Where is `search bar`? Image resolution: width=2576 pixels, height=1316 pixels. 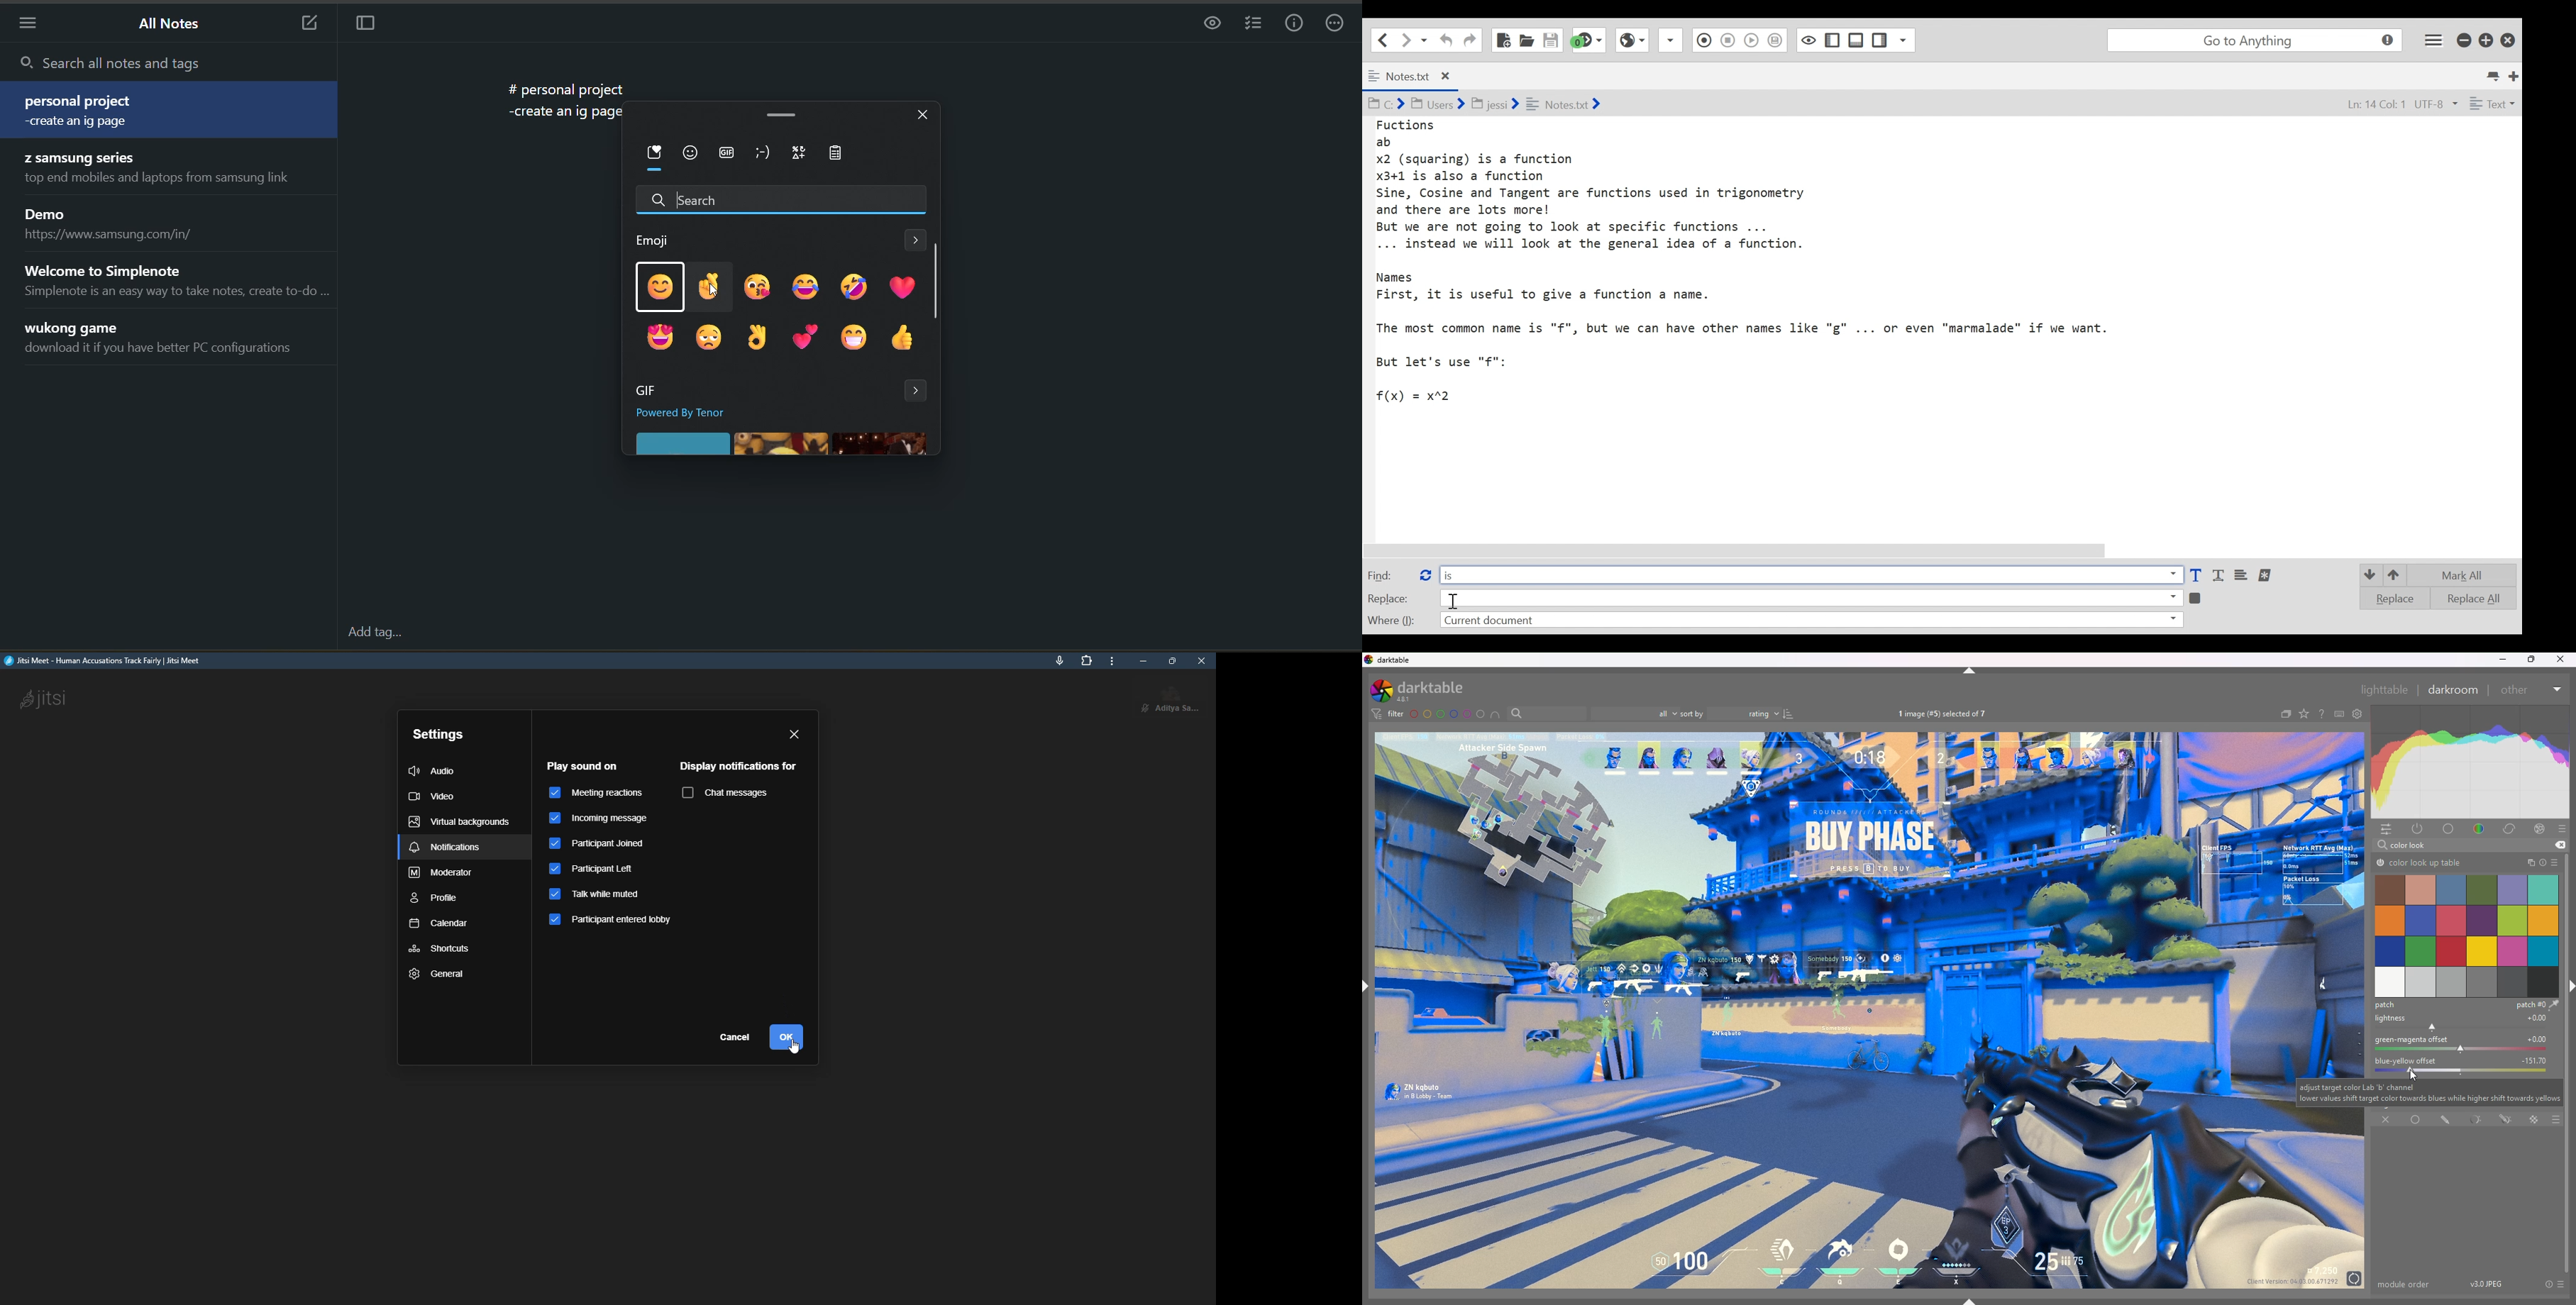 search bar is located at coordinates (1545, 714).